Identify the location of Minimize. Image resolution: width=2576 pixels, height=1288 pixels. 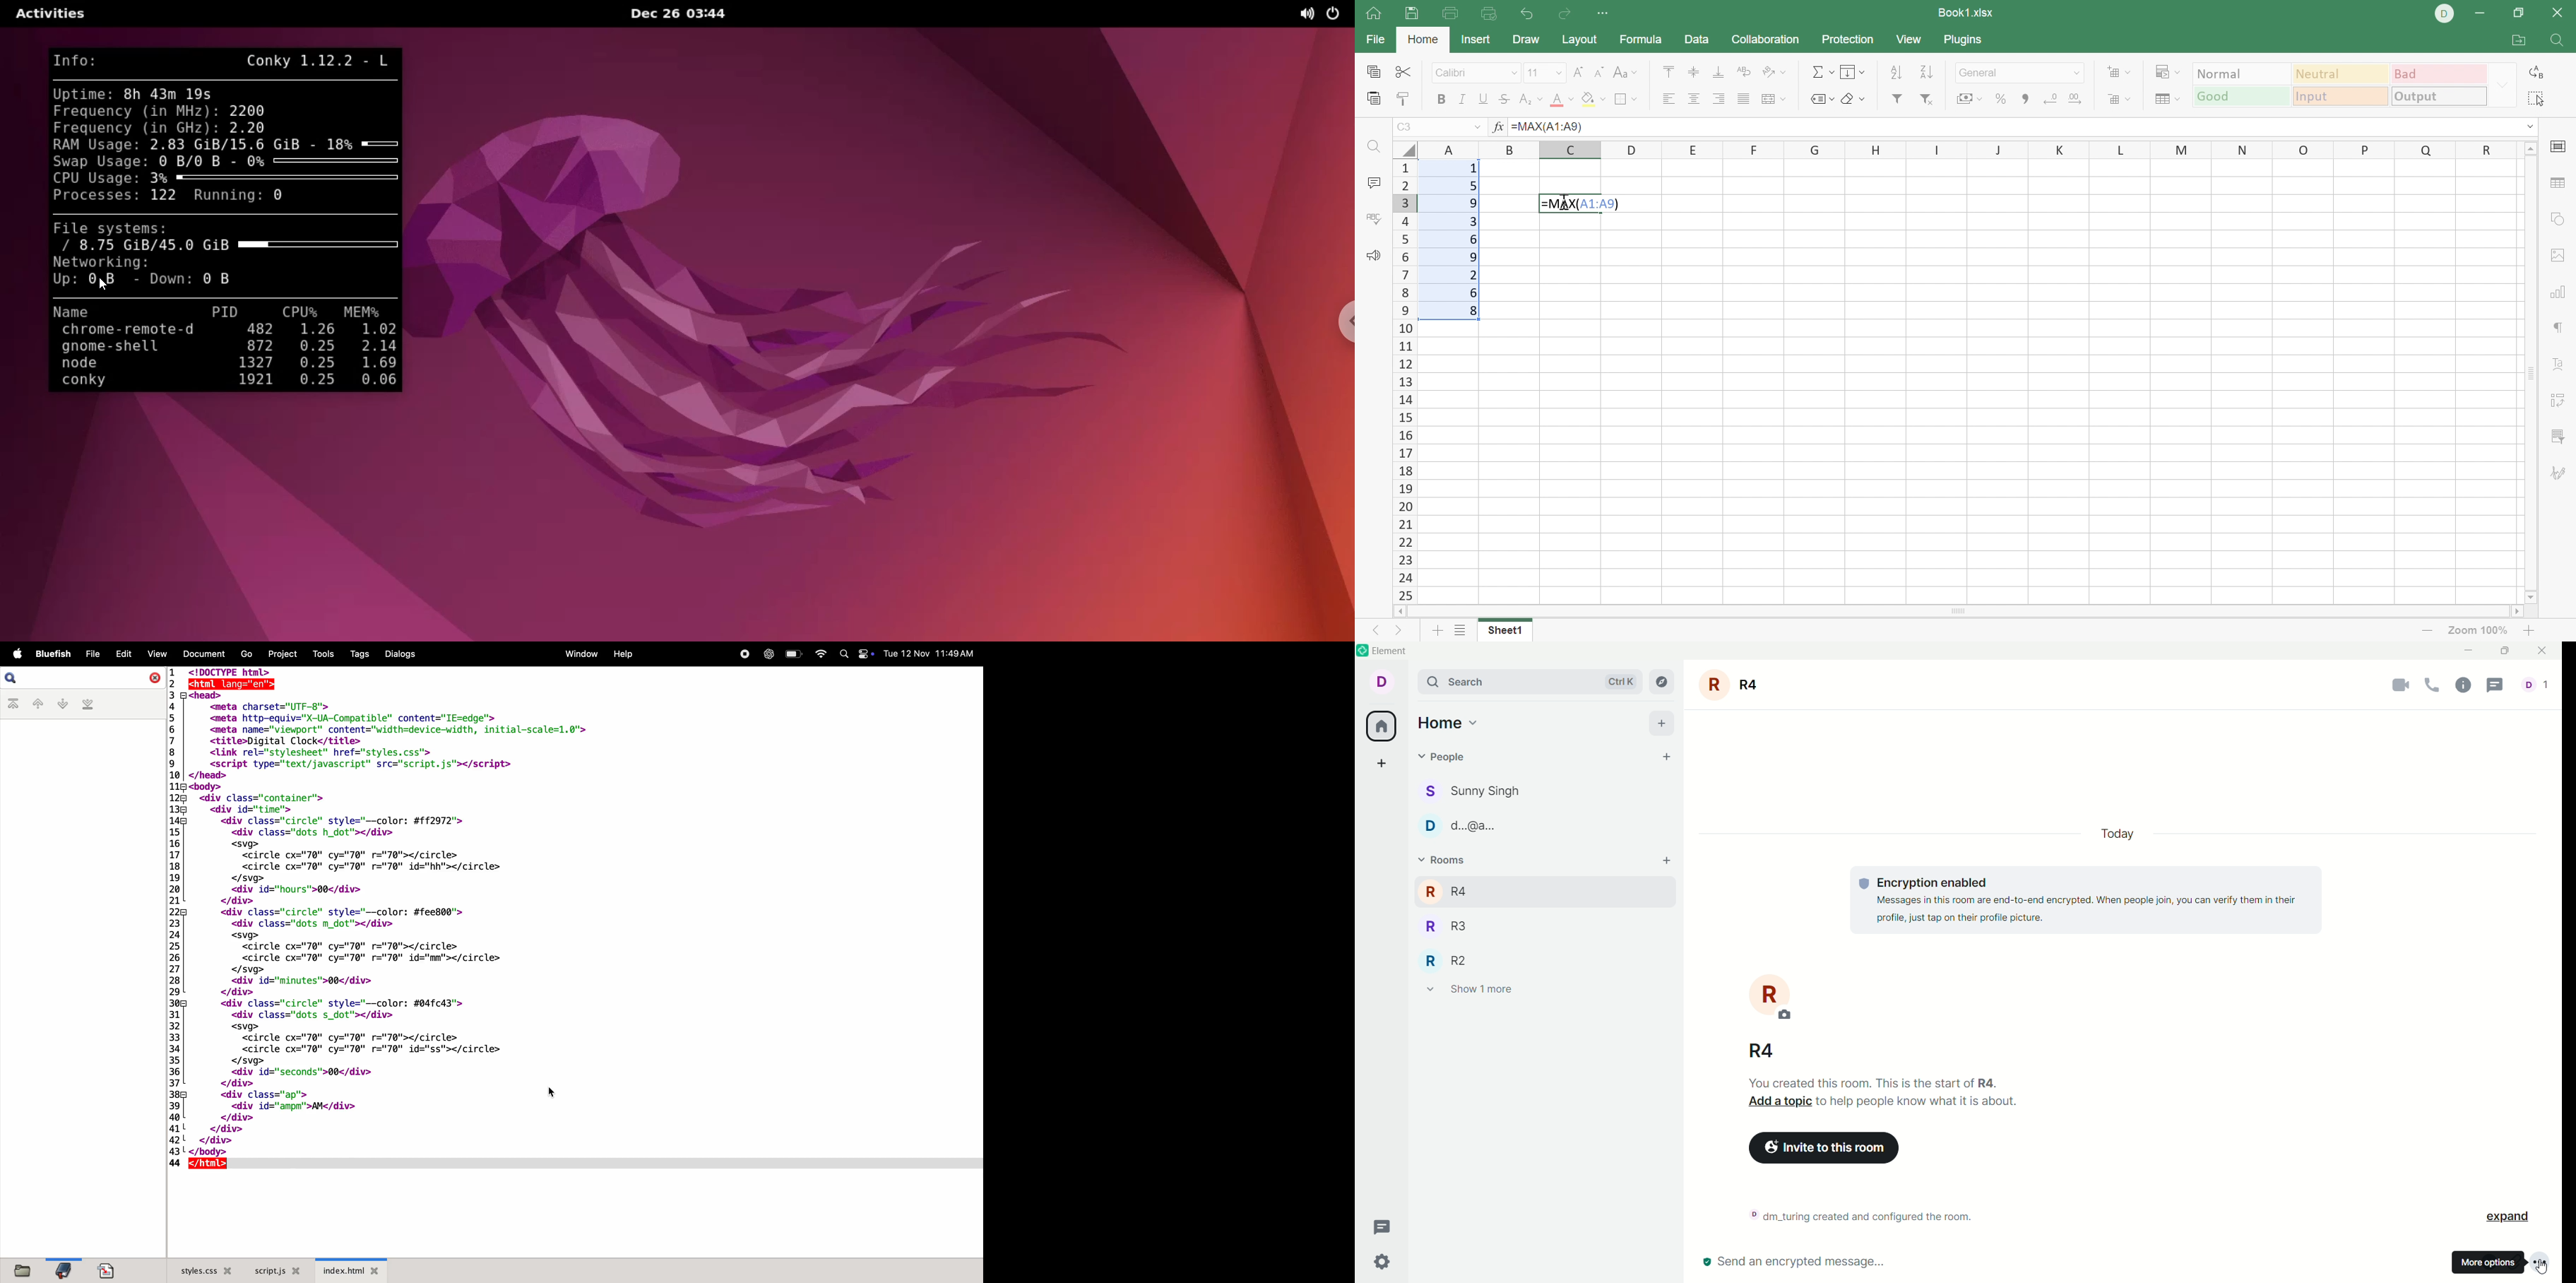
(2487, 11).